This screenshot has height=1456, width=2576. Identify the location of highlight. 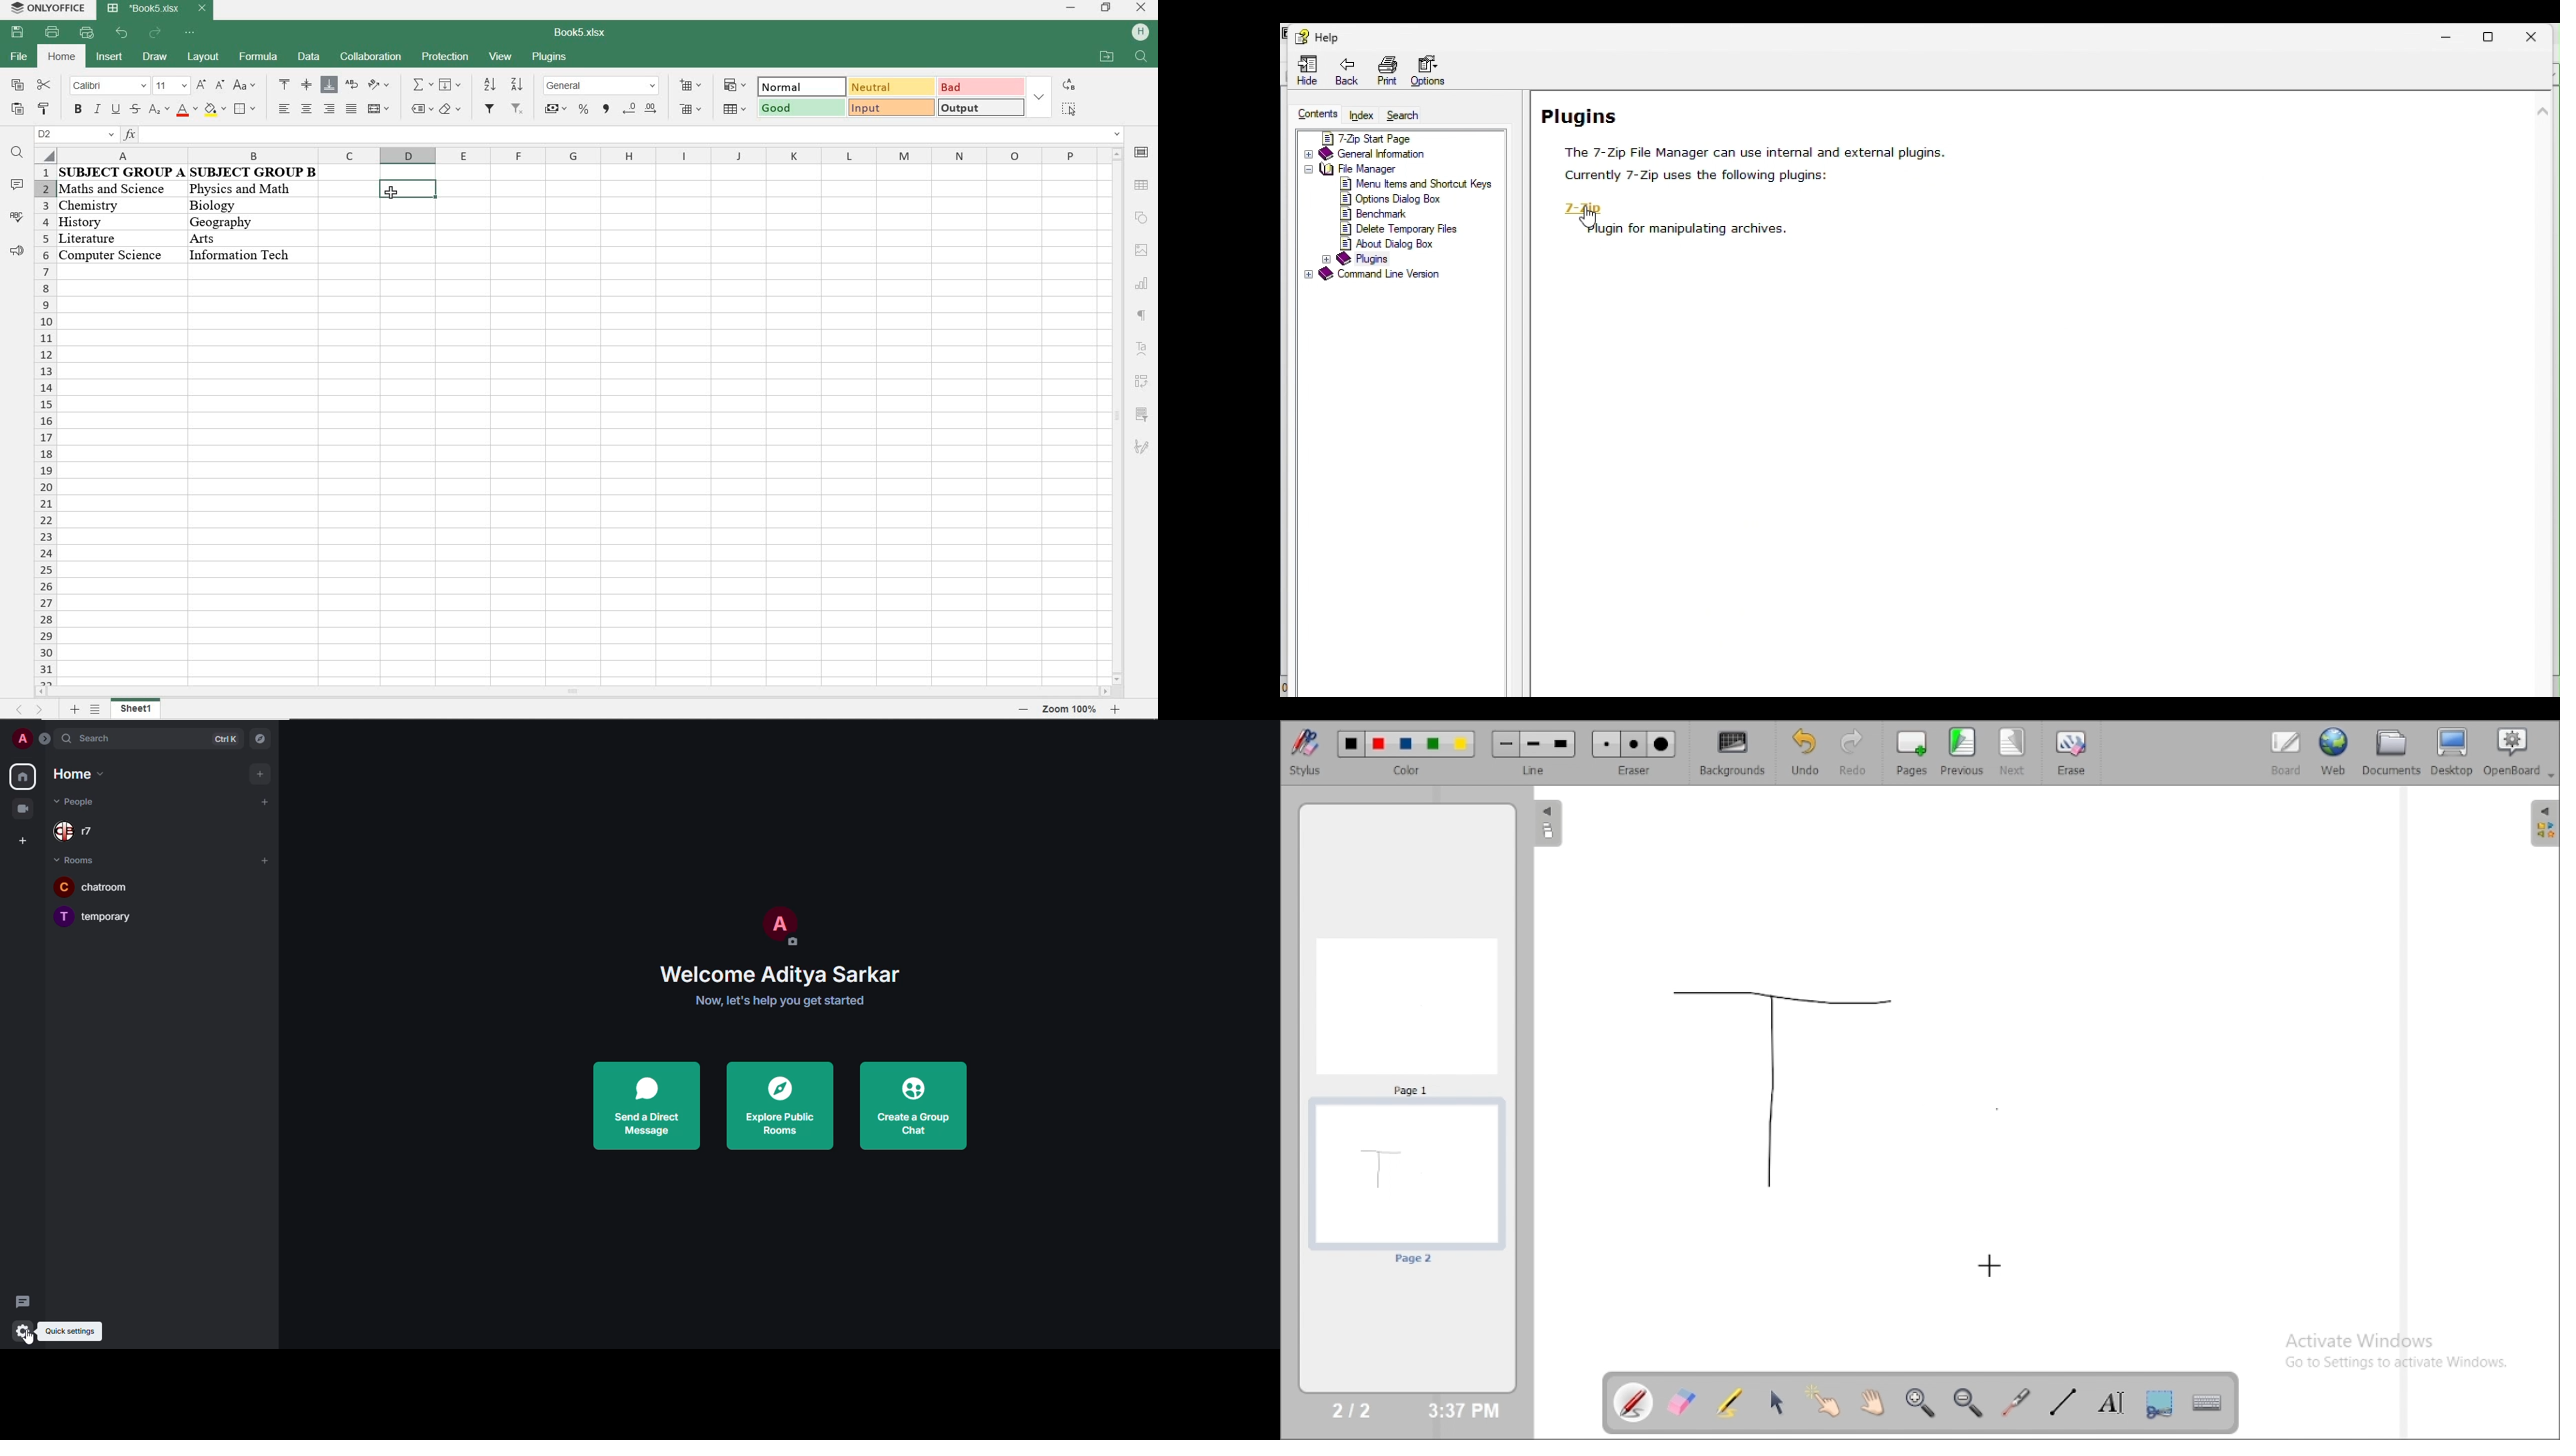
(1729, 1401).